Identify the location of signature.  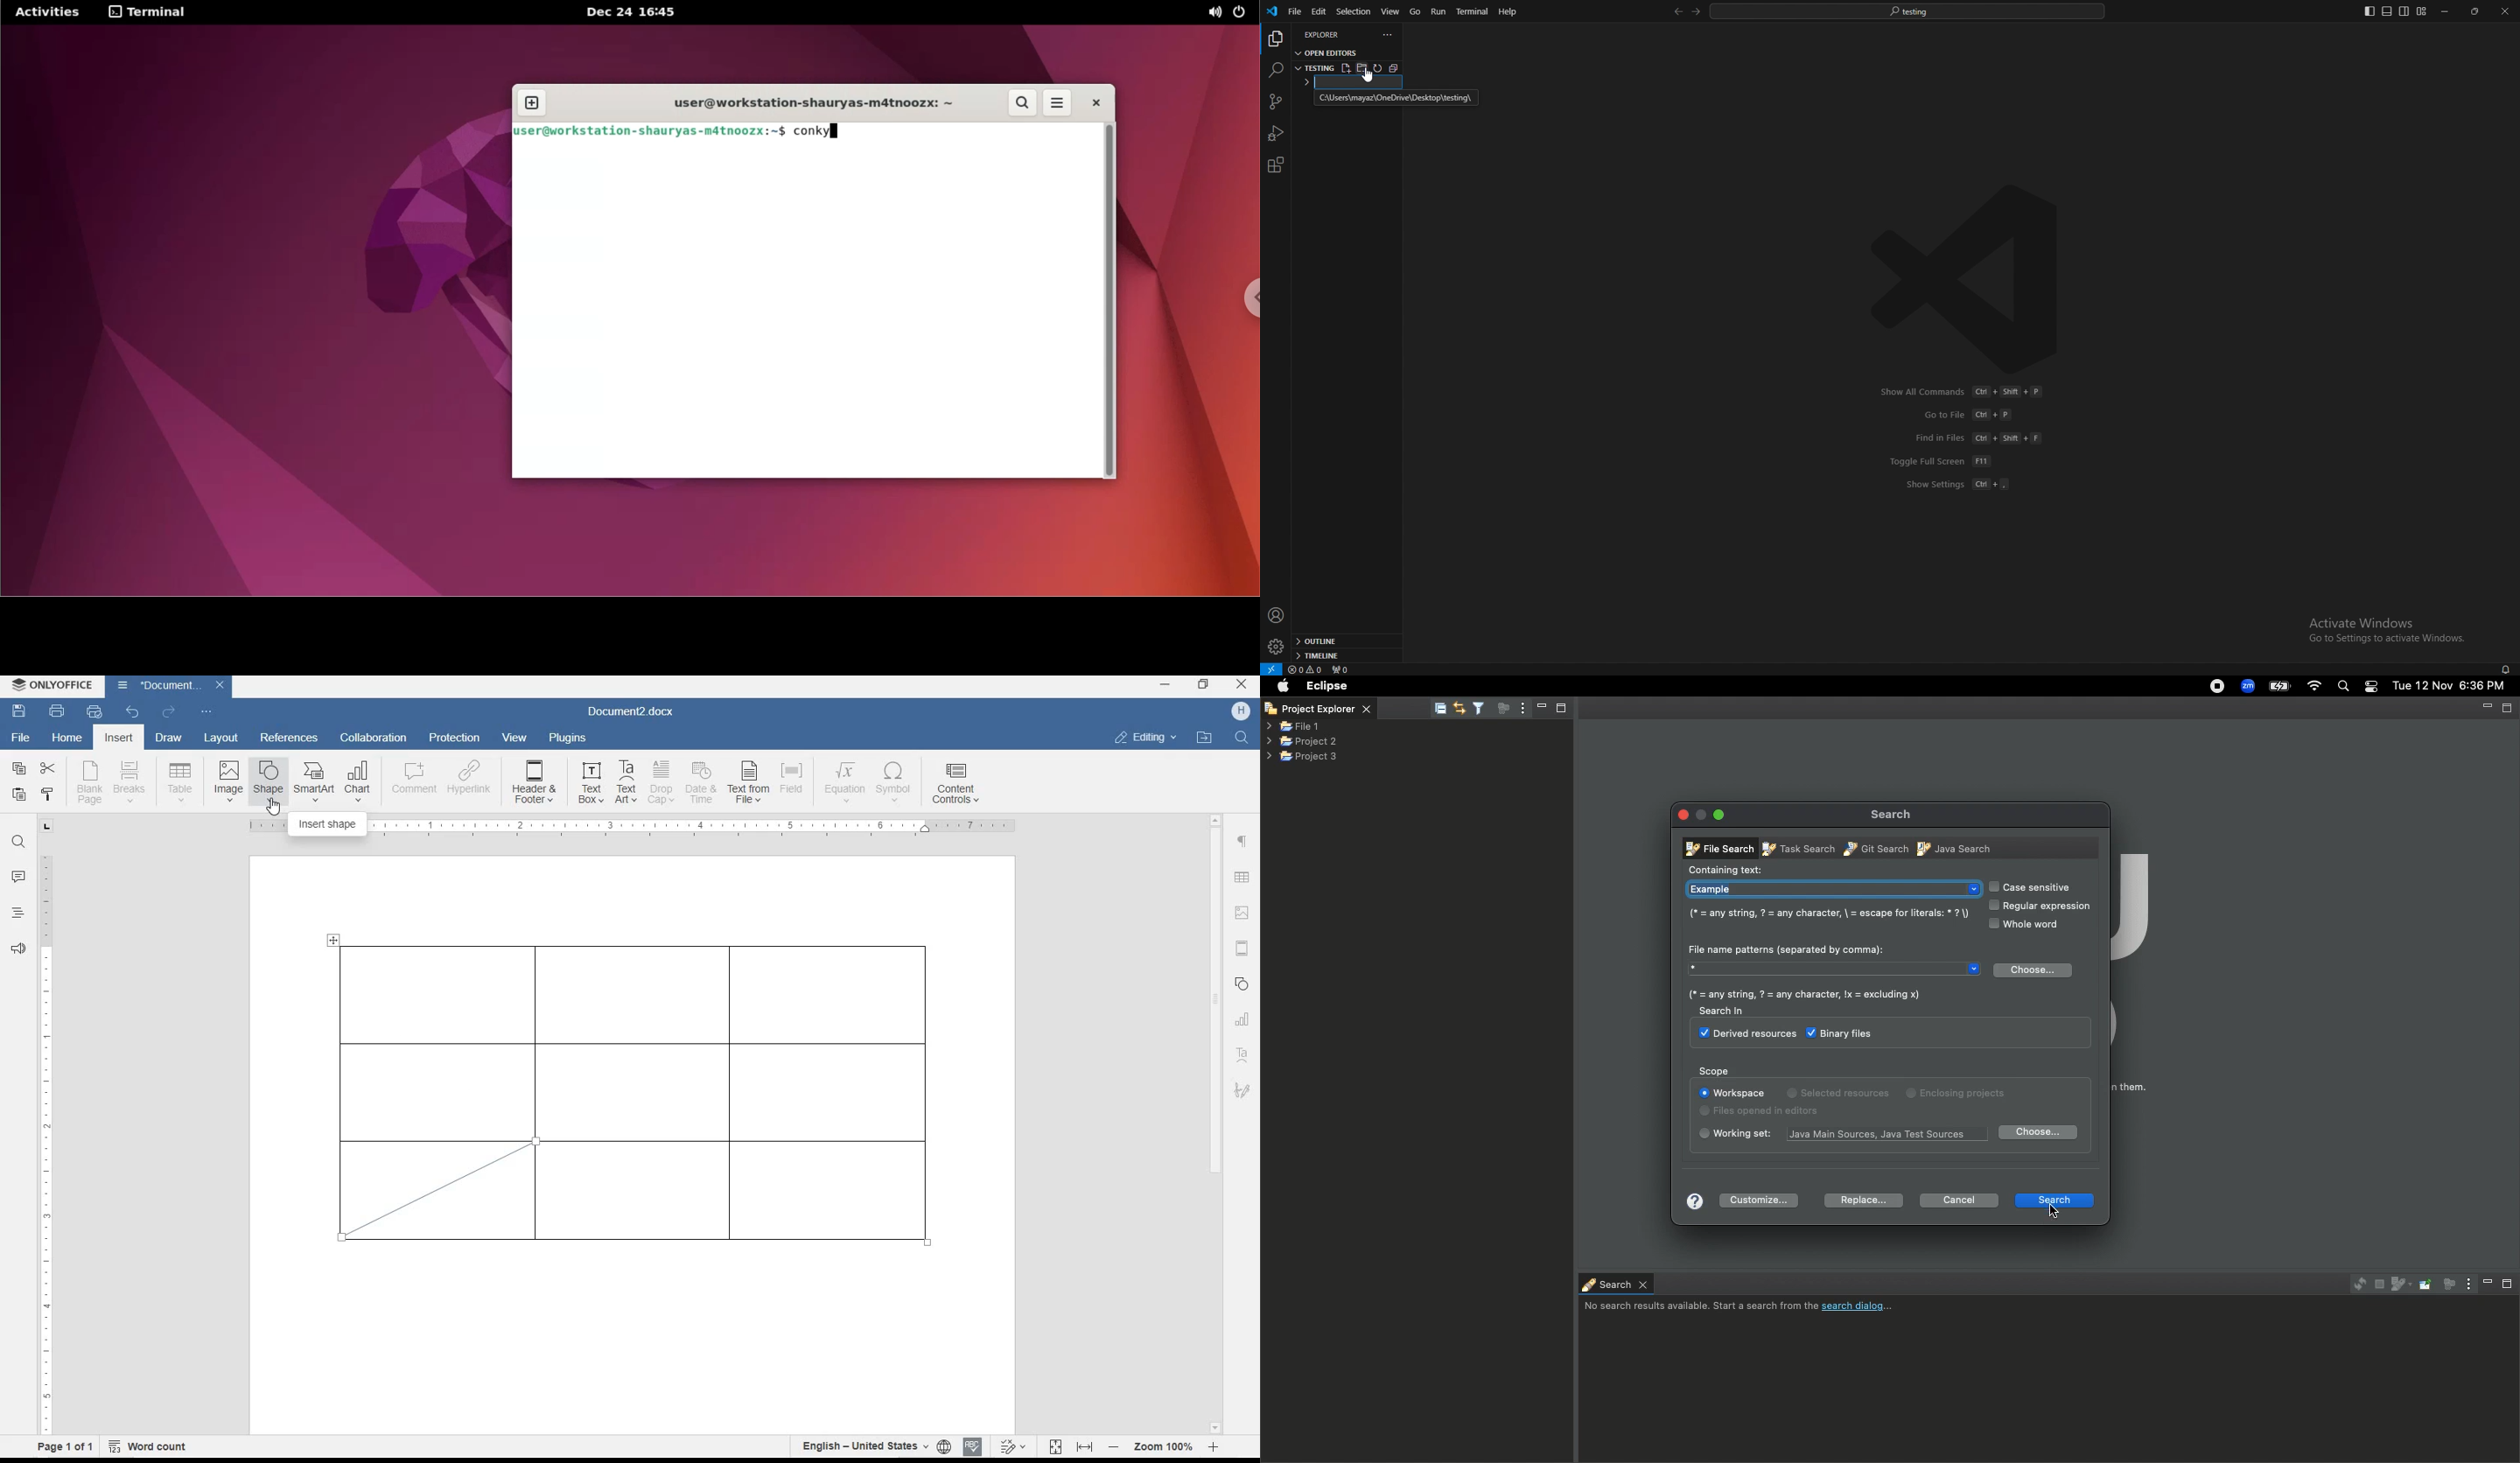
(1241, 1090).